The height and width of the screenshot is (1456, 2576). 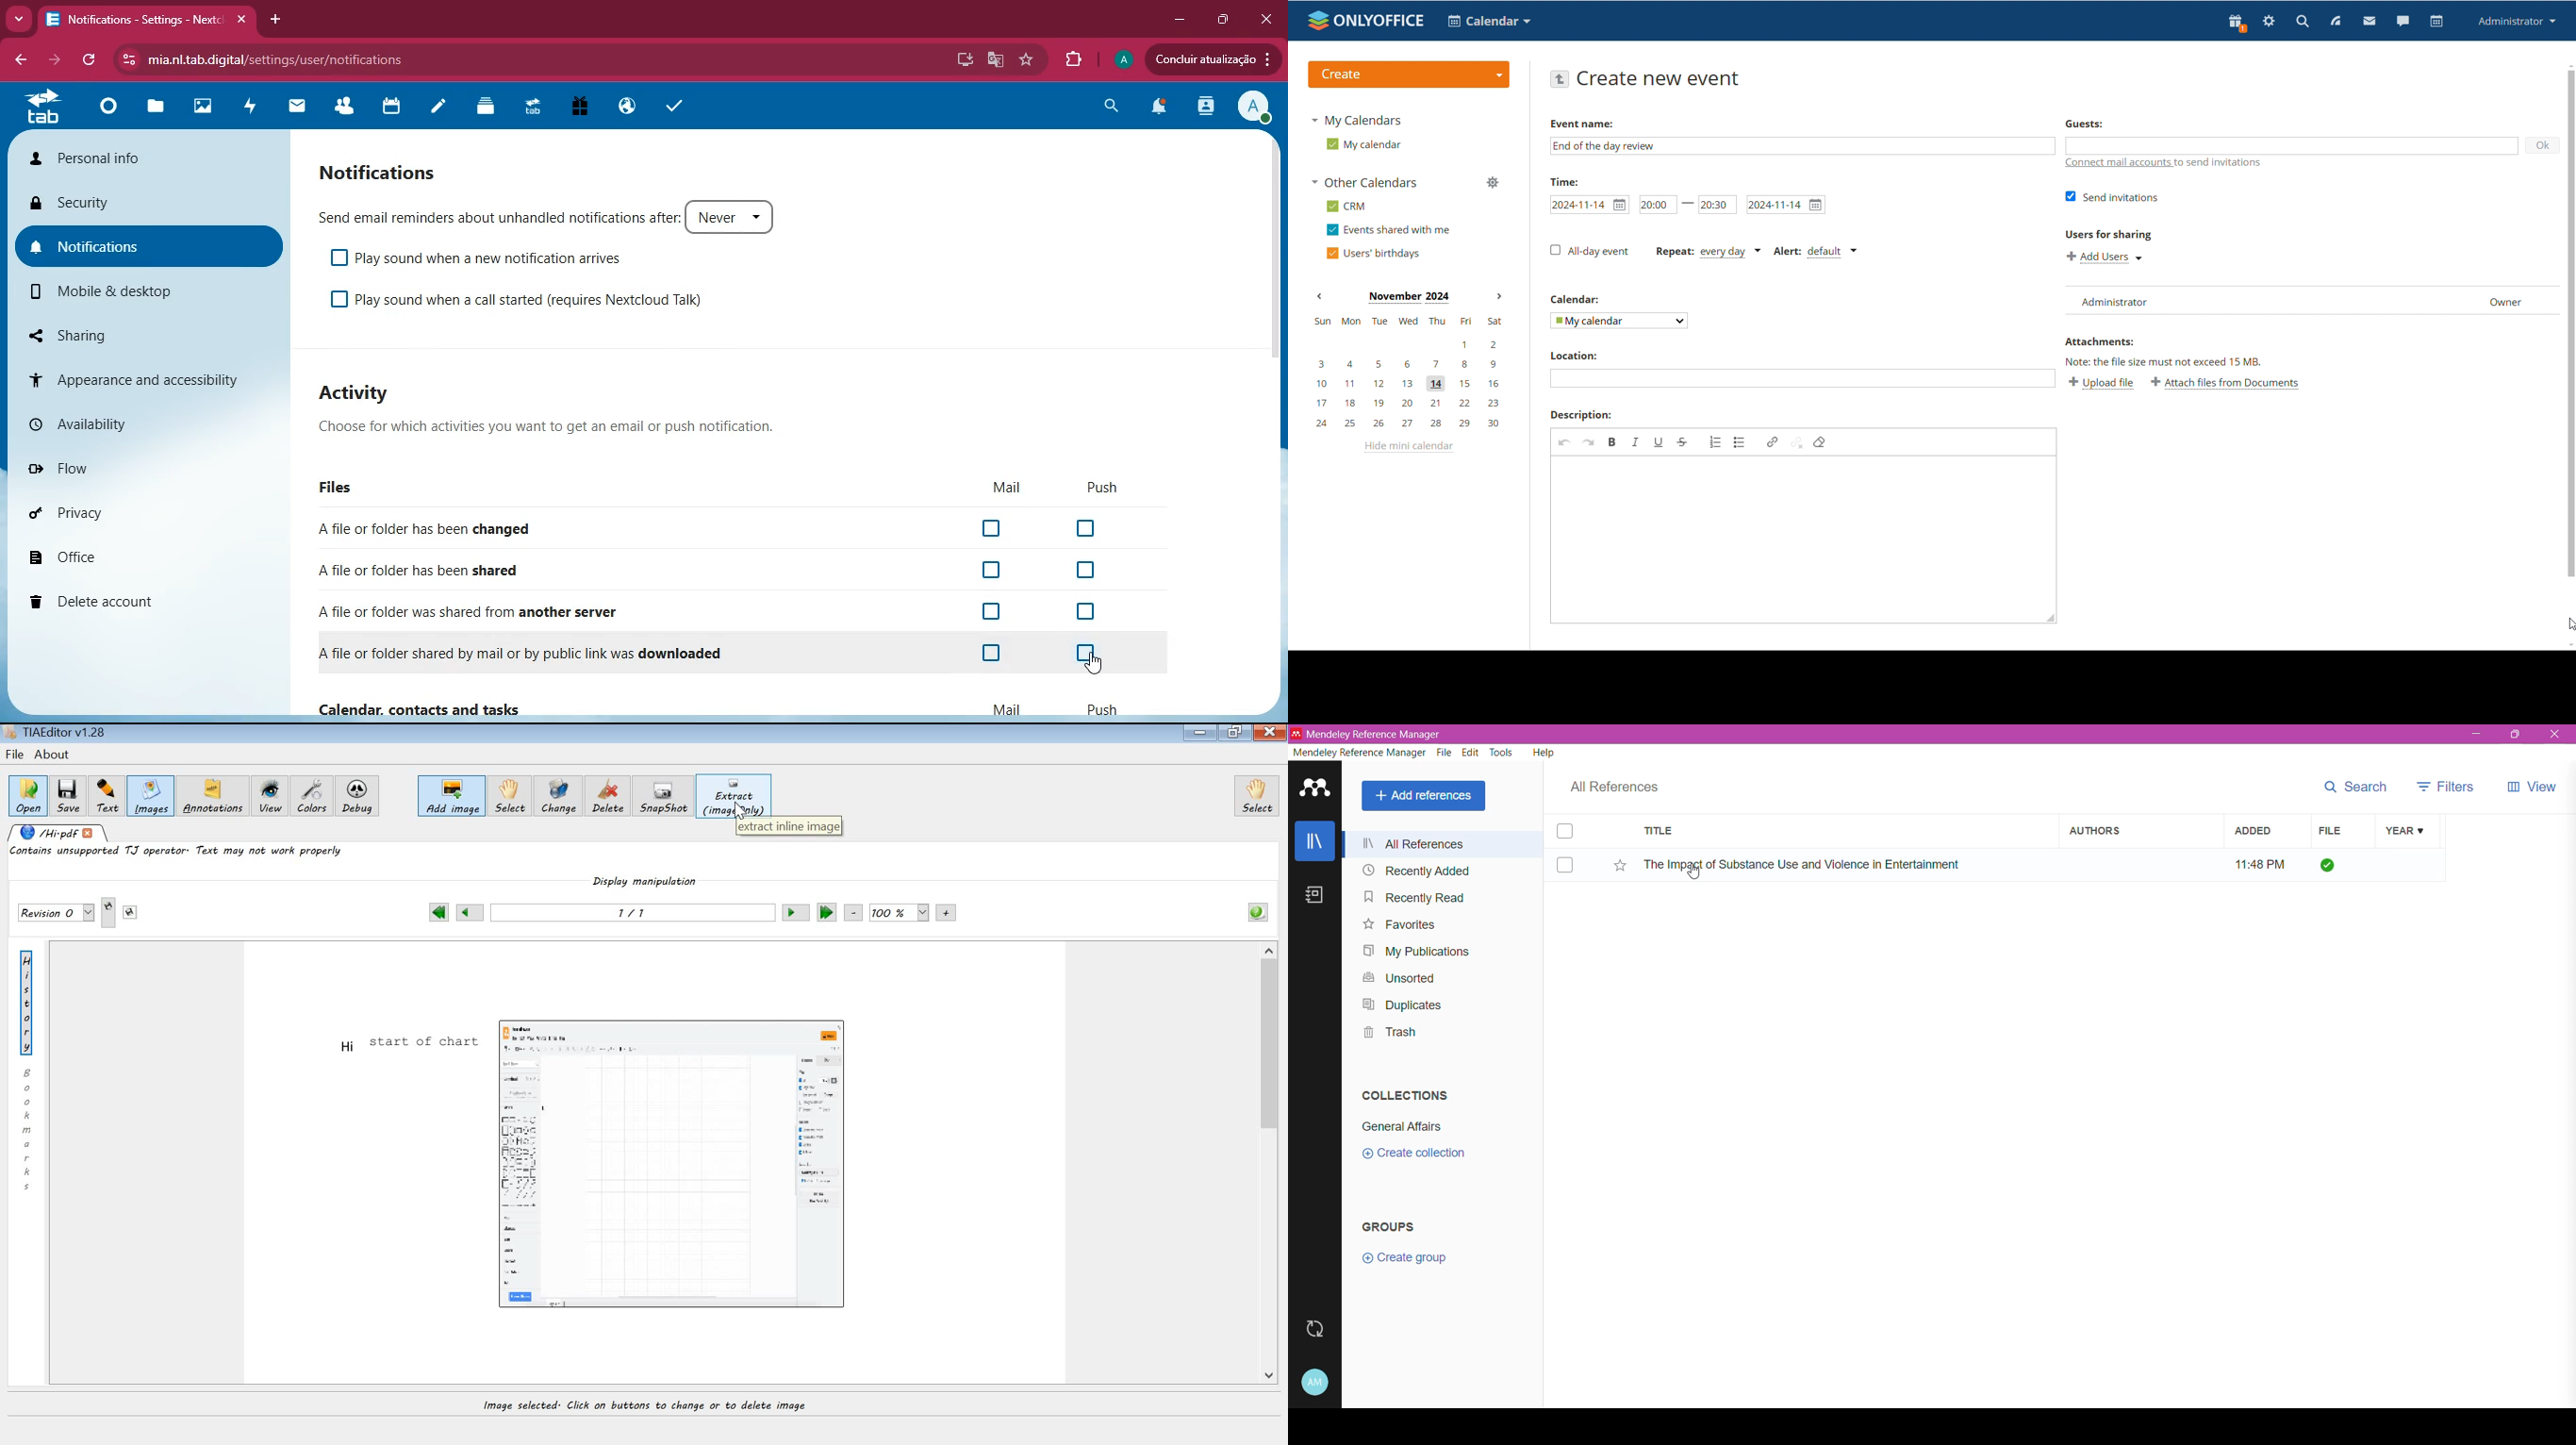 I want to click on Play sound when a call started (requires Nextcloud Talk), so click(x=517, y=301).